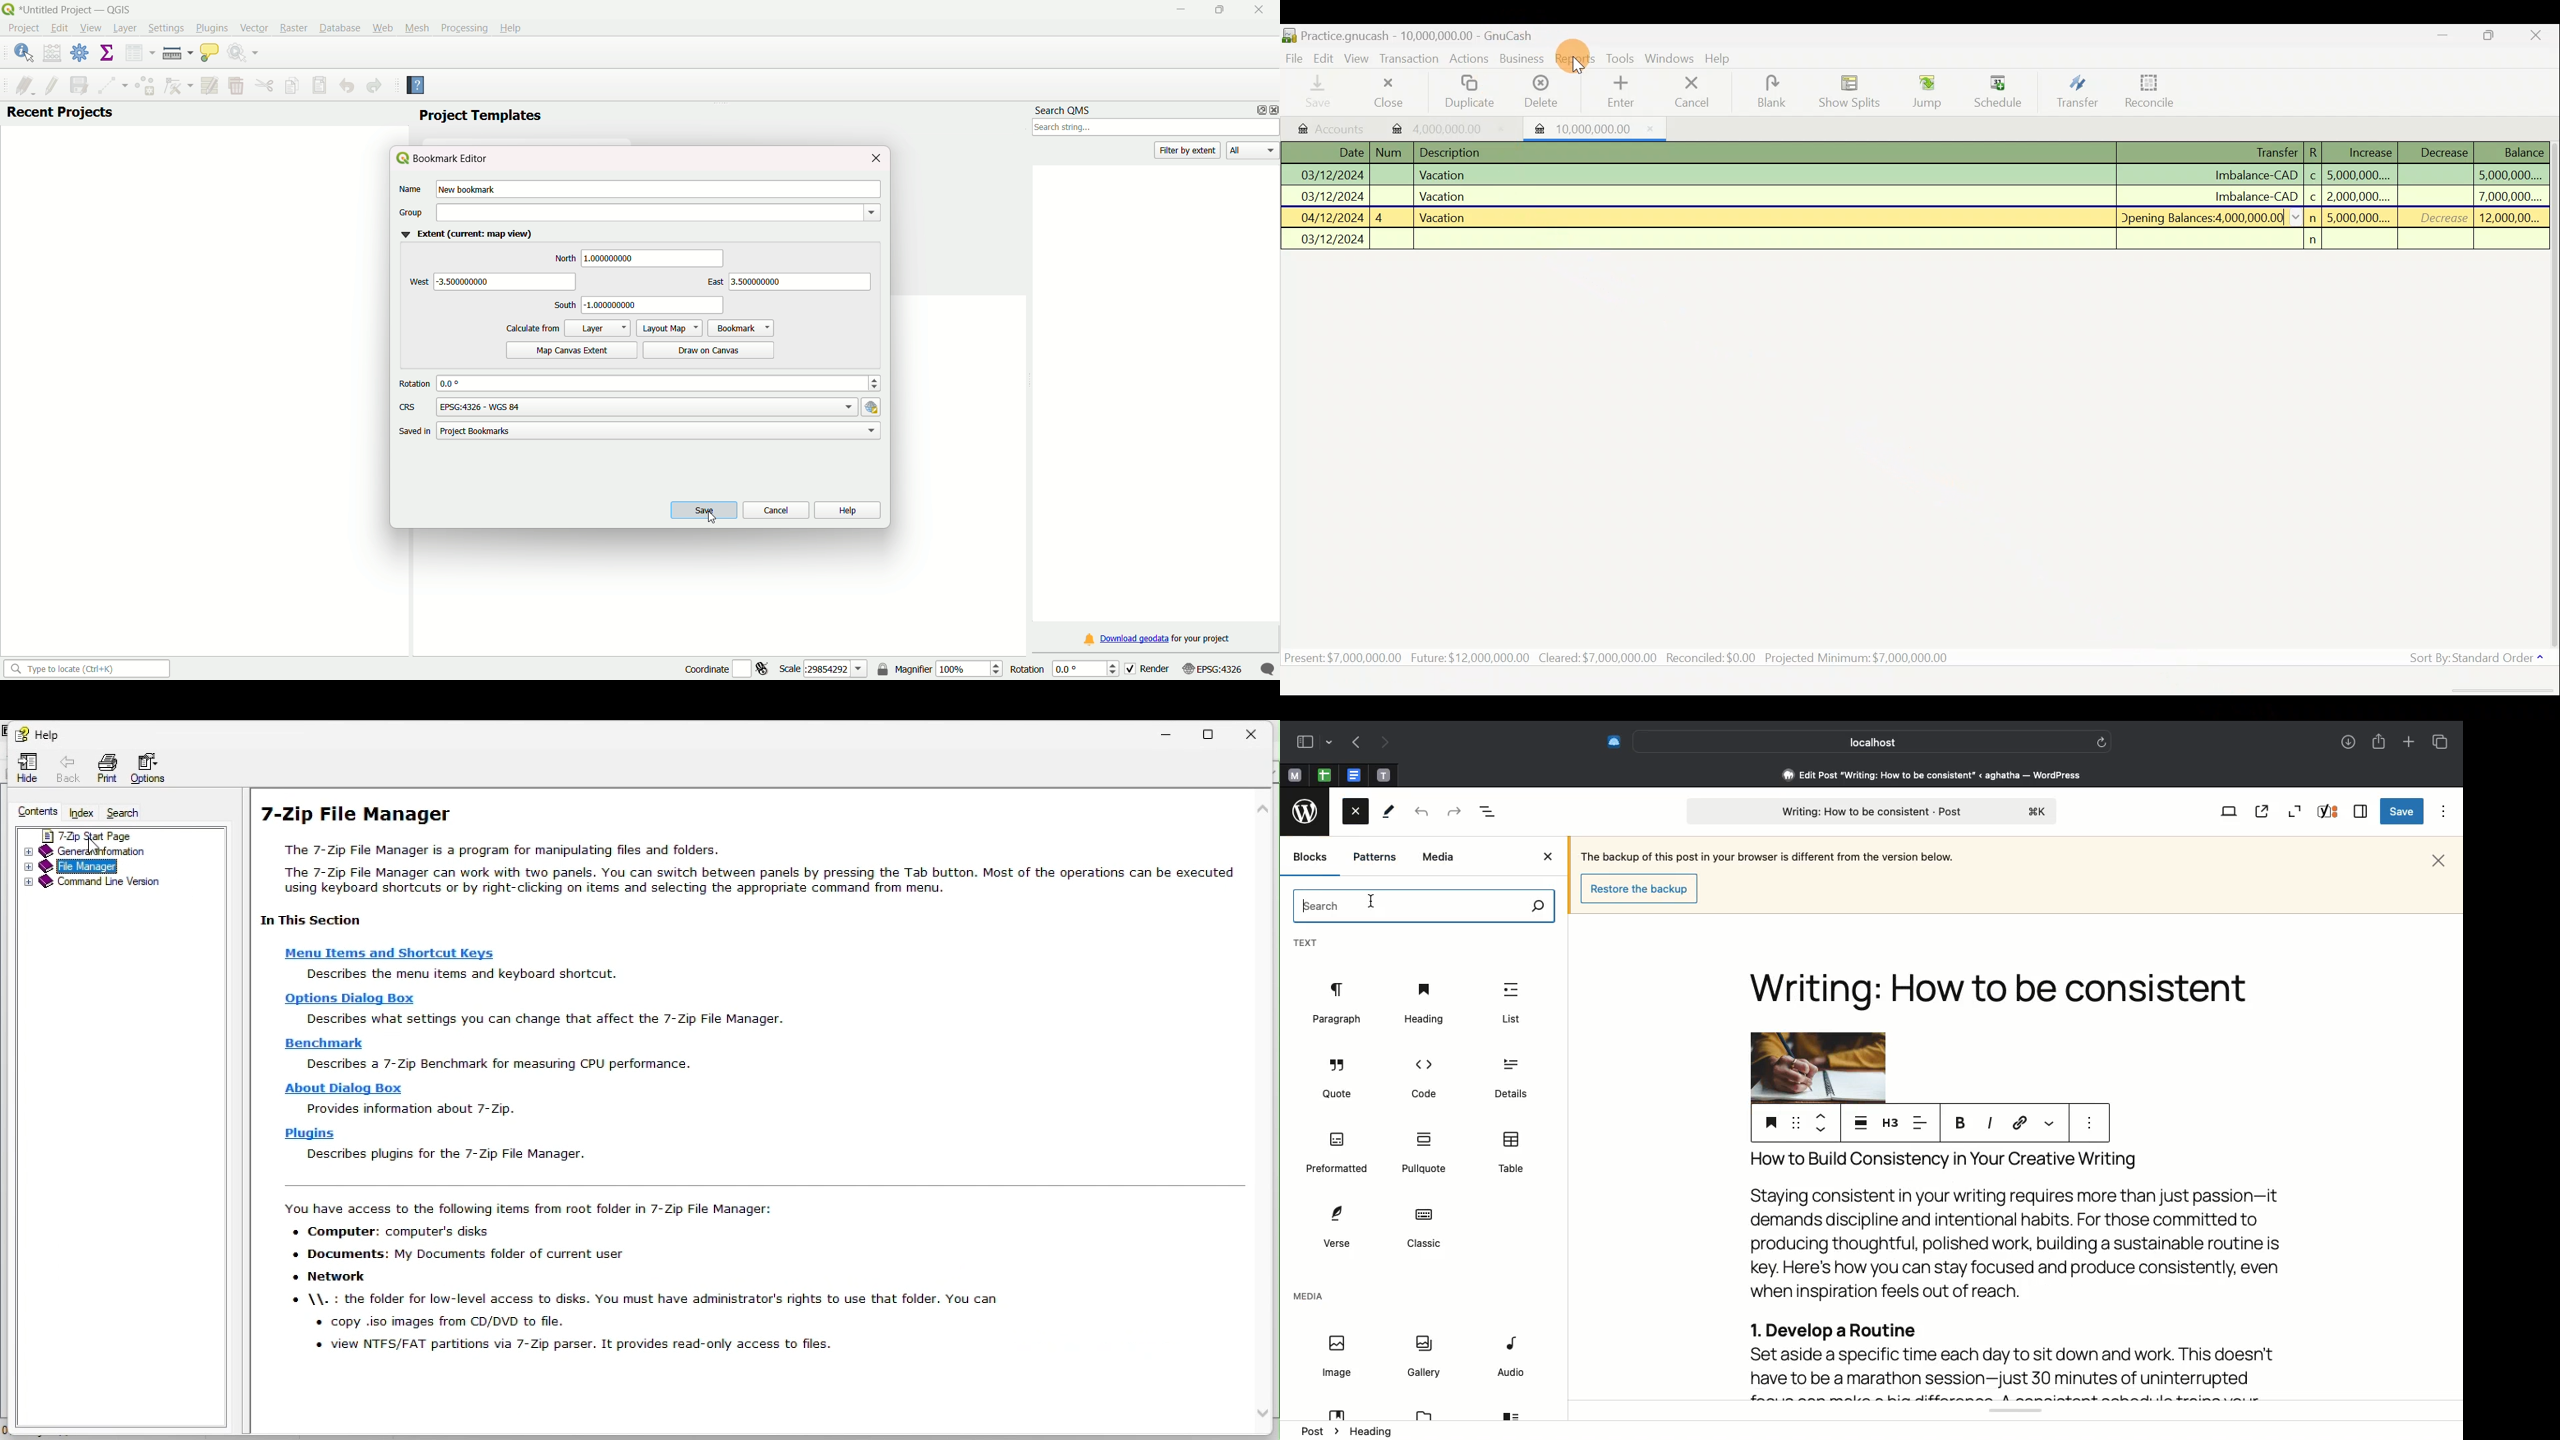 The image size is (2576, 1456). What do you see at coordinates (1322, 1429) in the screenshot?
I see `Post` at bounding box center [1322, 1429].